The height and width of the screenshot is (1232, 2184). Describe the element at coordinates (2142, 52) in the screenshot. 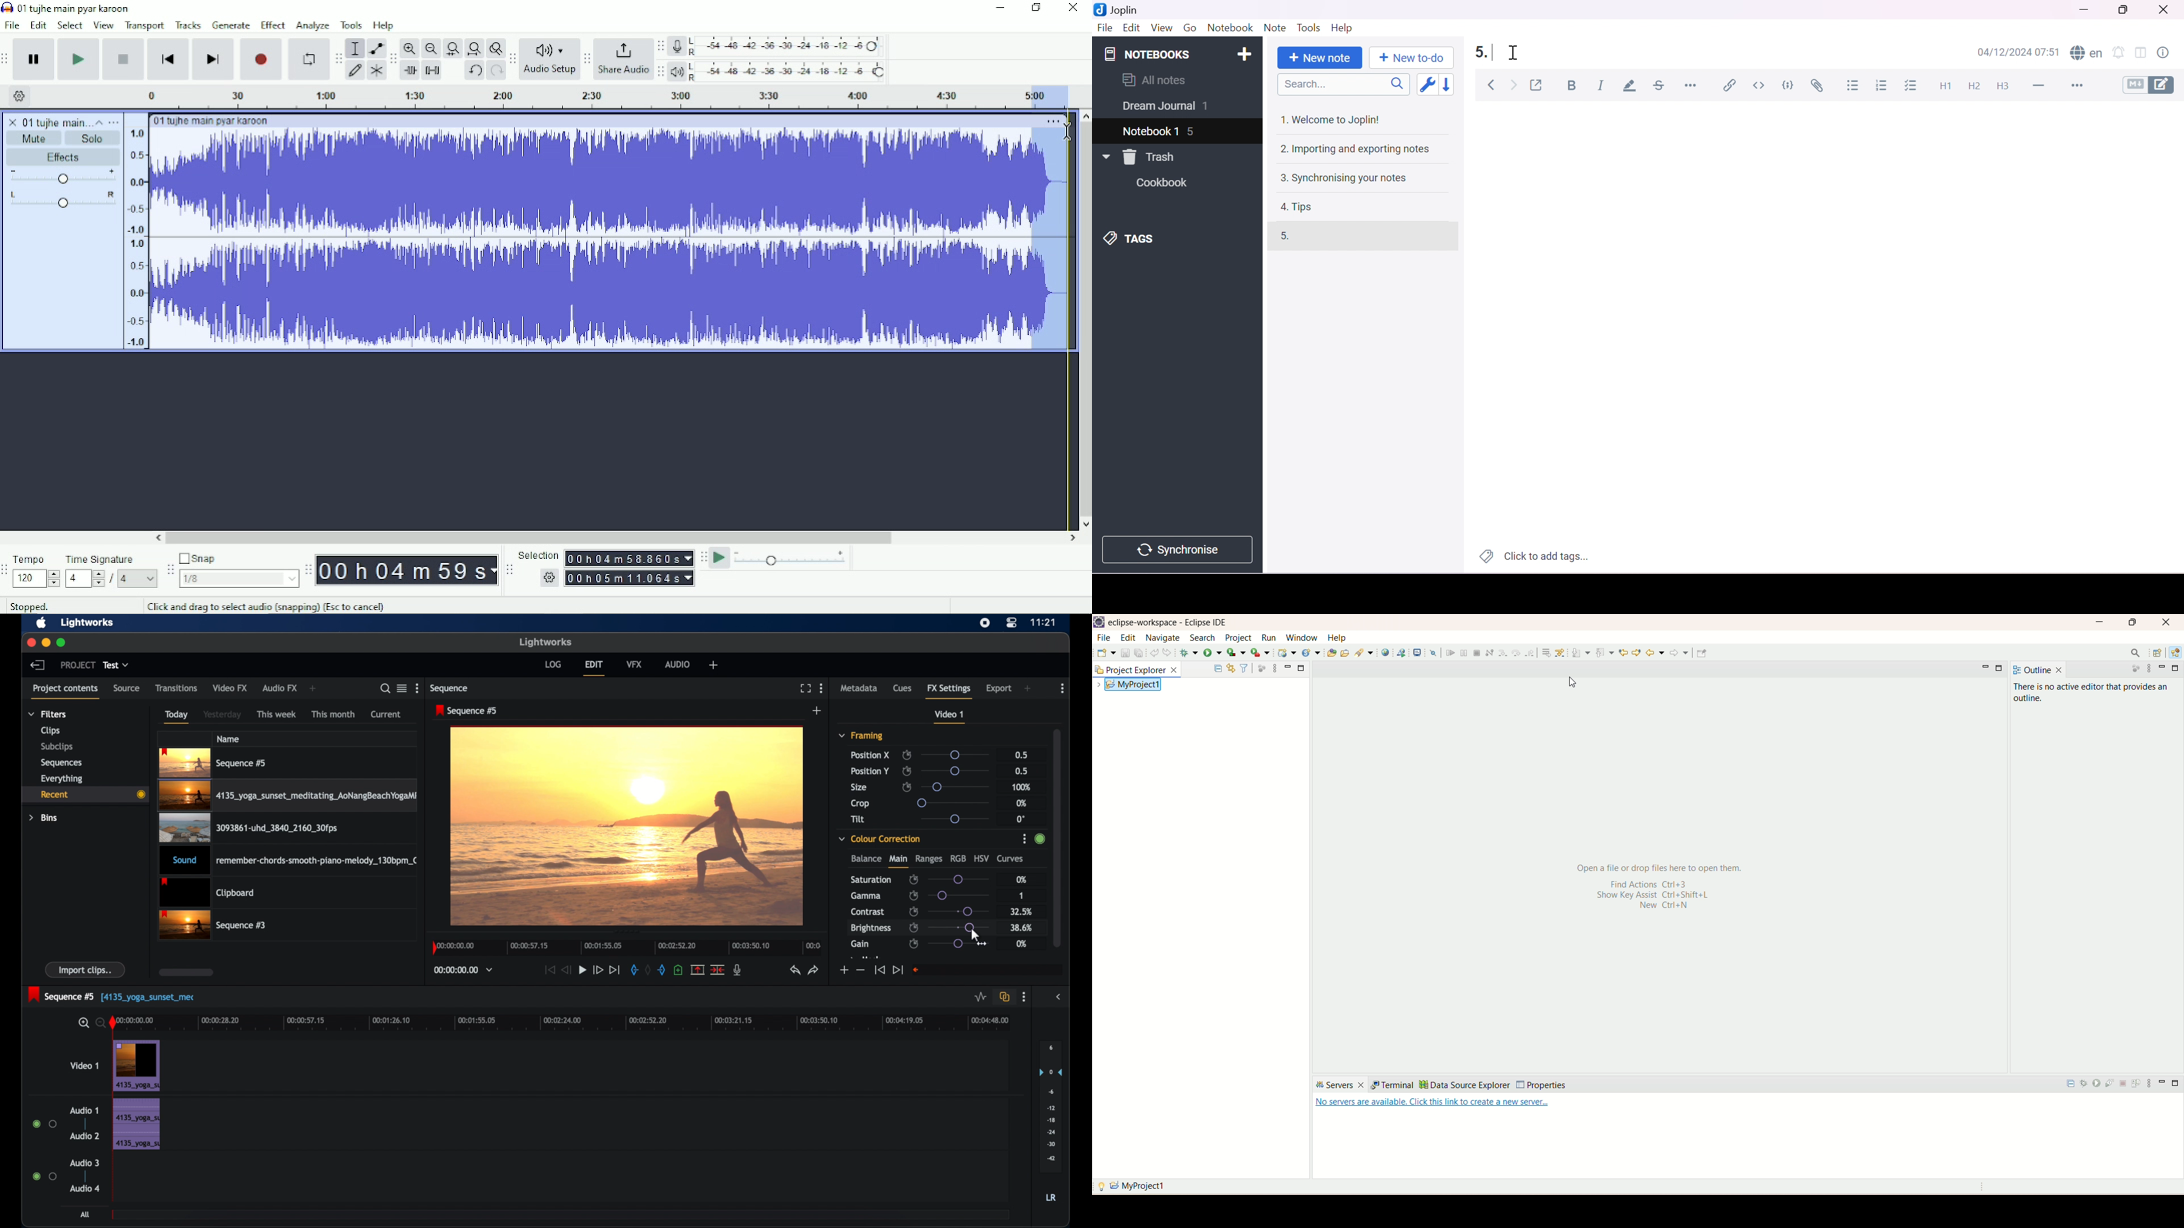

I see `Toggle editor layout` at that location.